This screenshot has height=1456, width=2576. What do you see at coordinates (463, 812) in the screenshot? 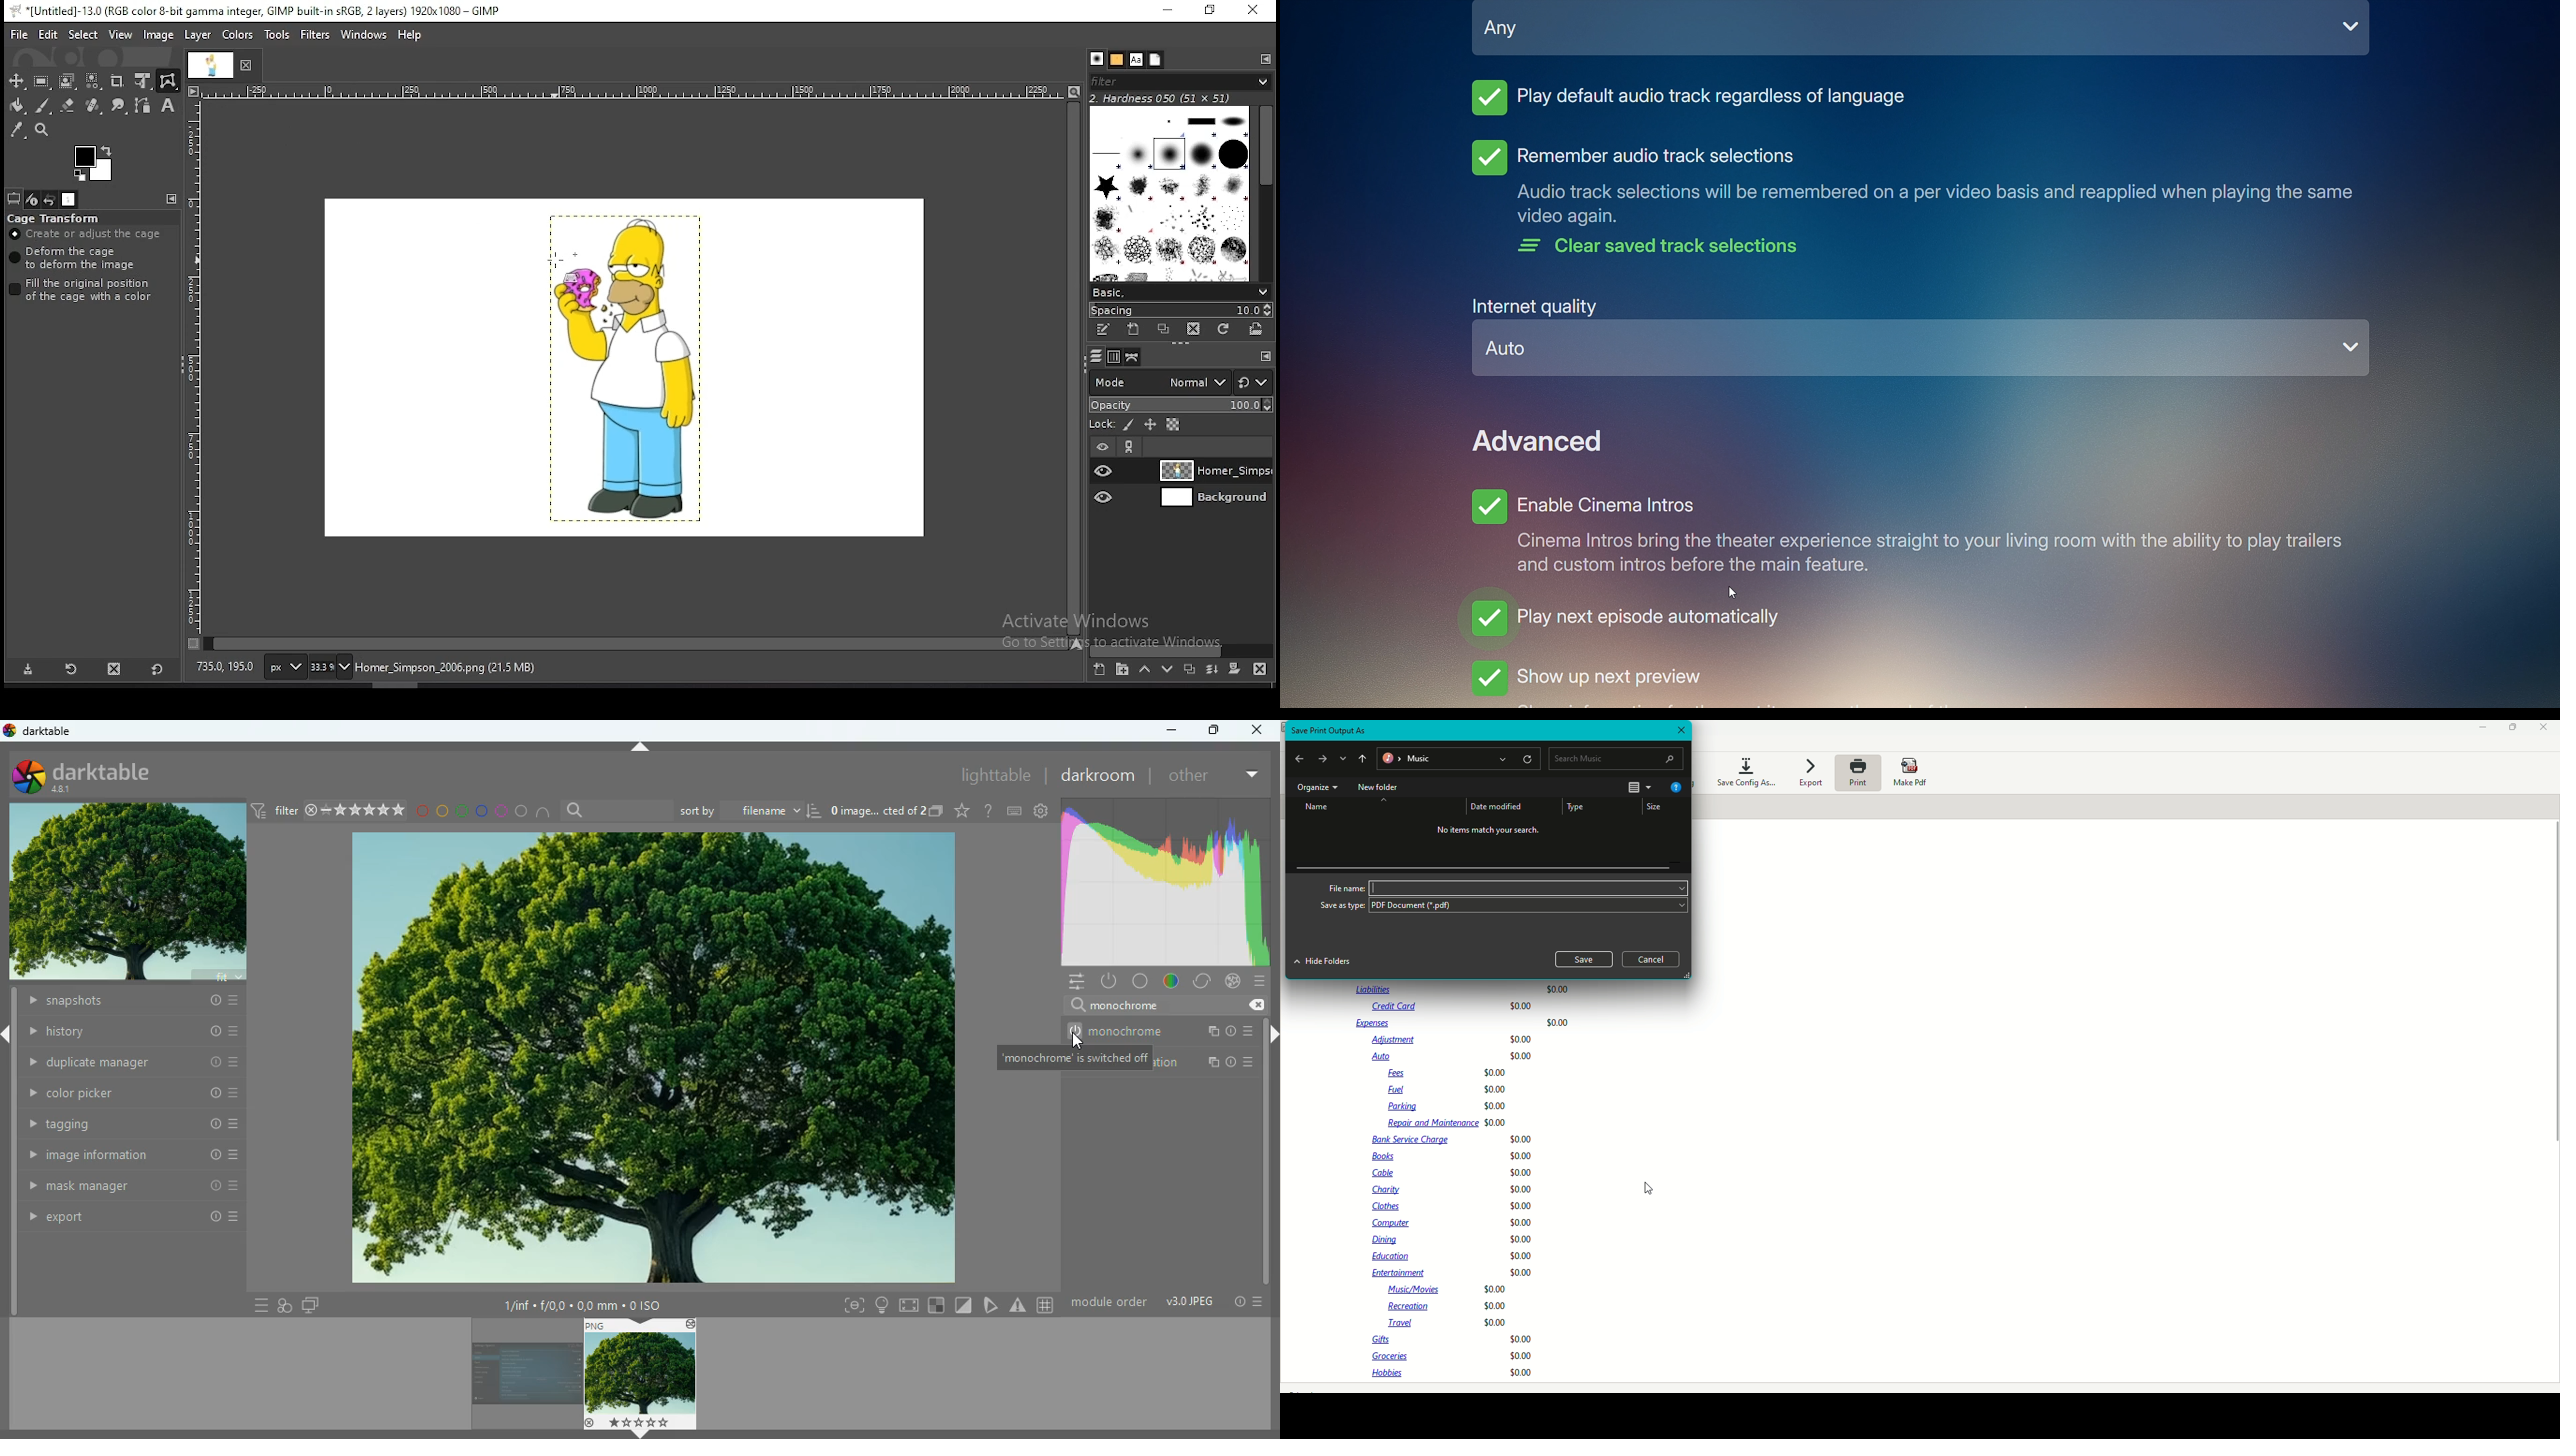
I see `green` at bounding box center [463, 812].